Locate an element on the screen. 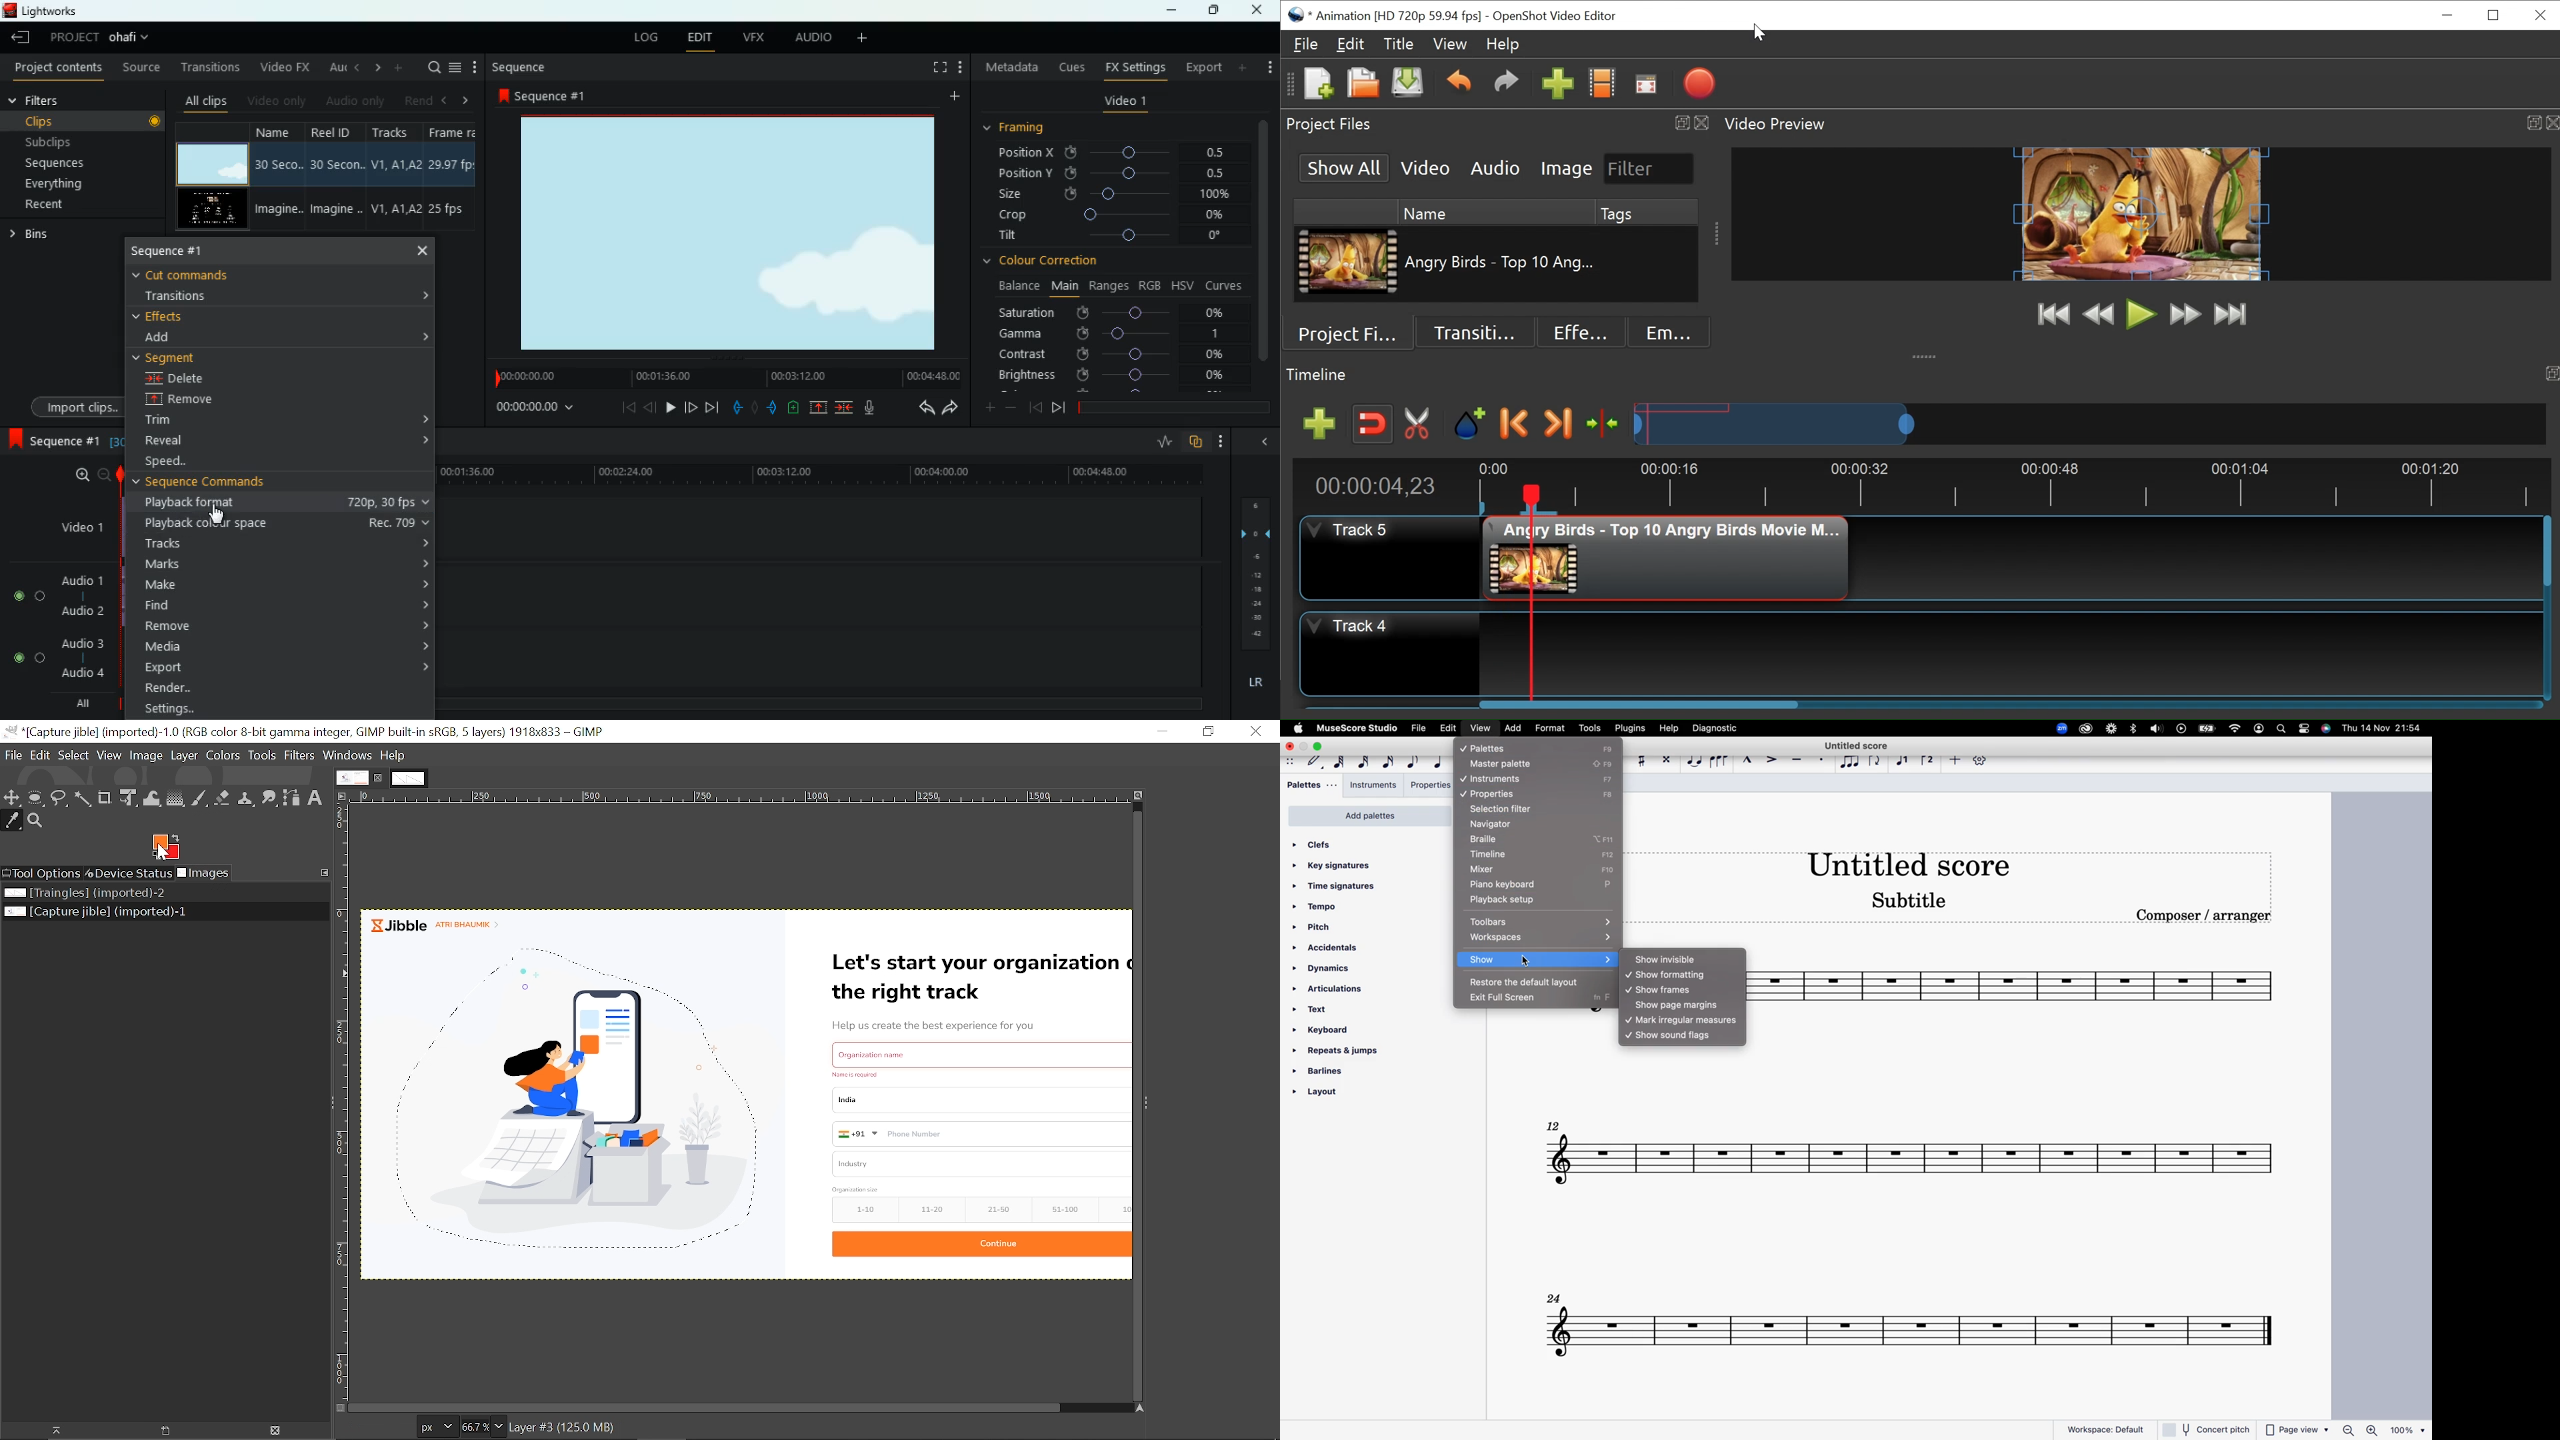  left is located at coordinates (358, 68).